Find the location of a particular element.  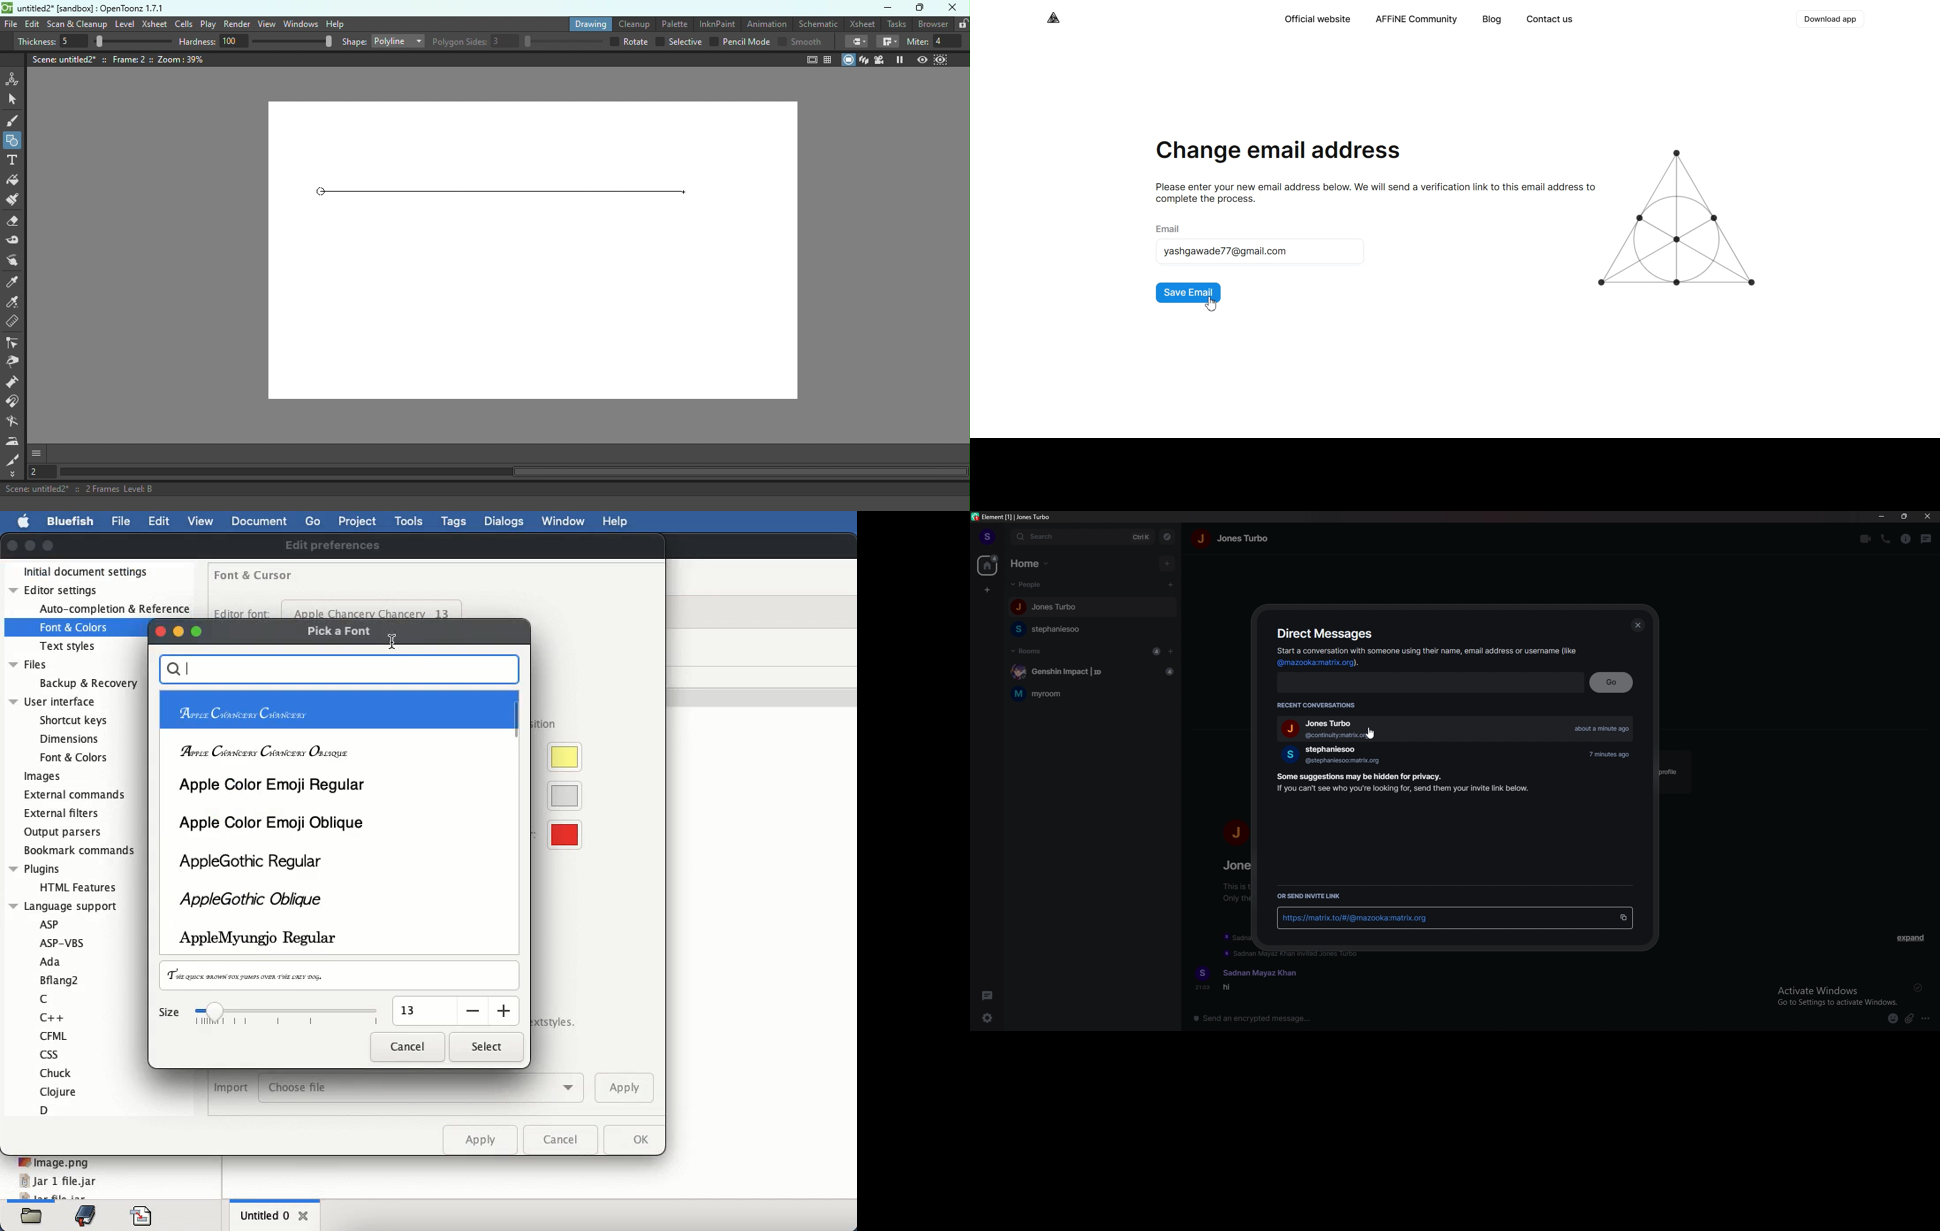

Edit is located at coordinates (33, 25).